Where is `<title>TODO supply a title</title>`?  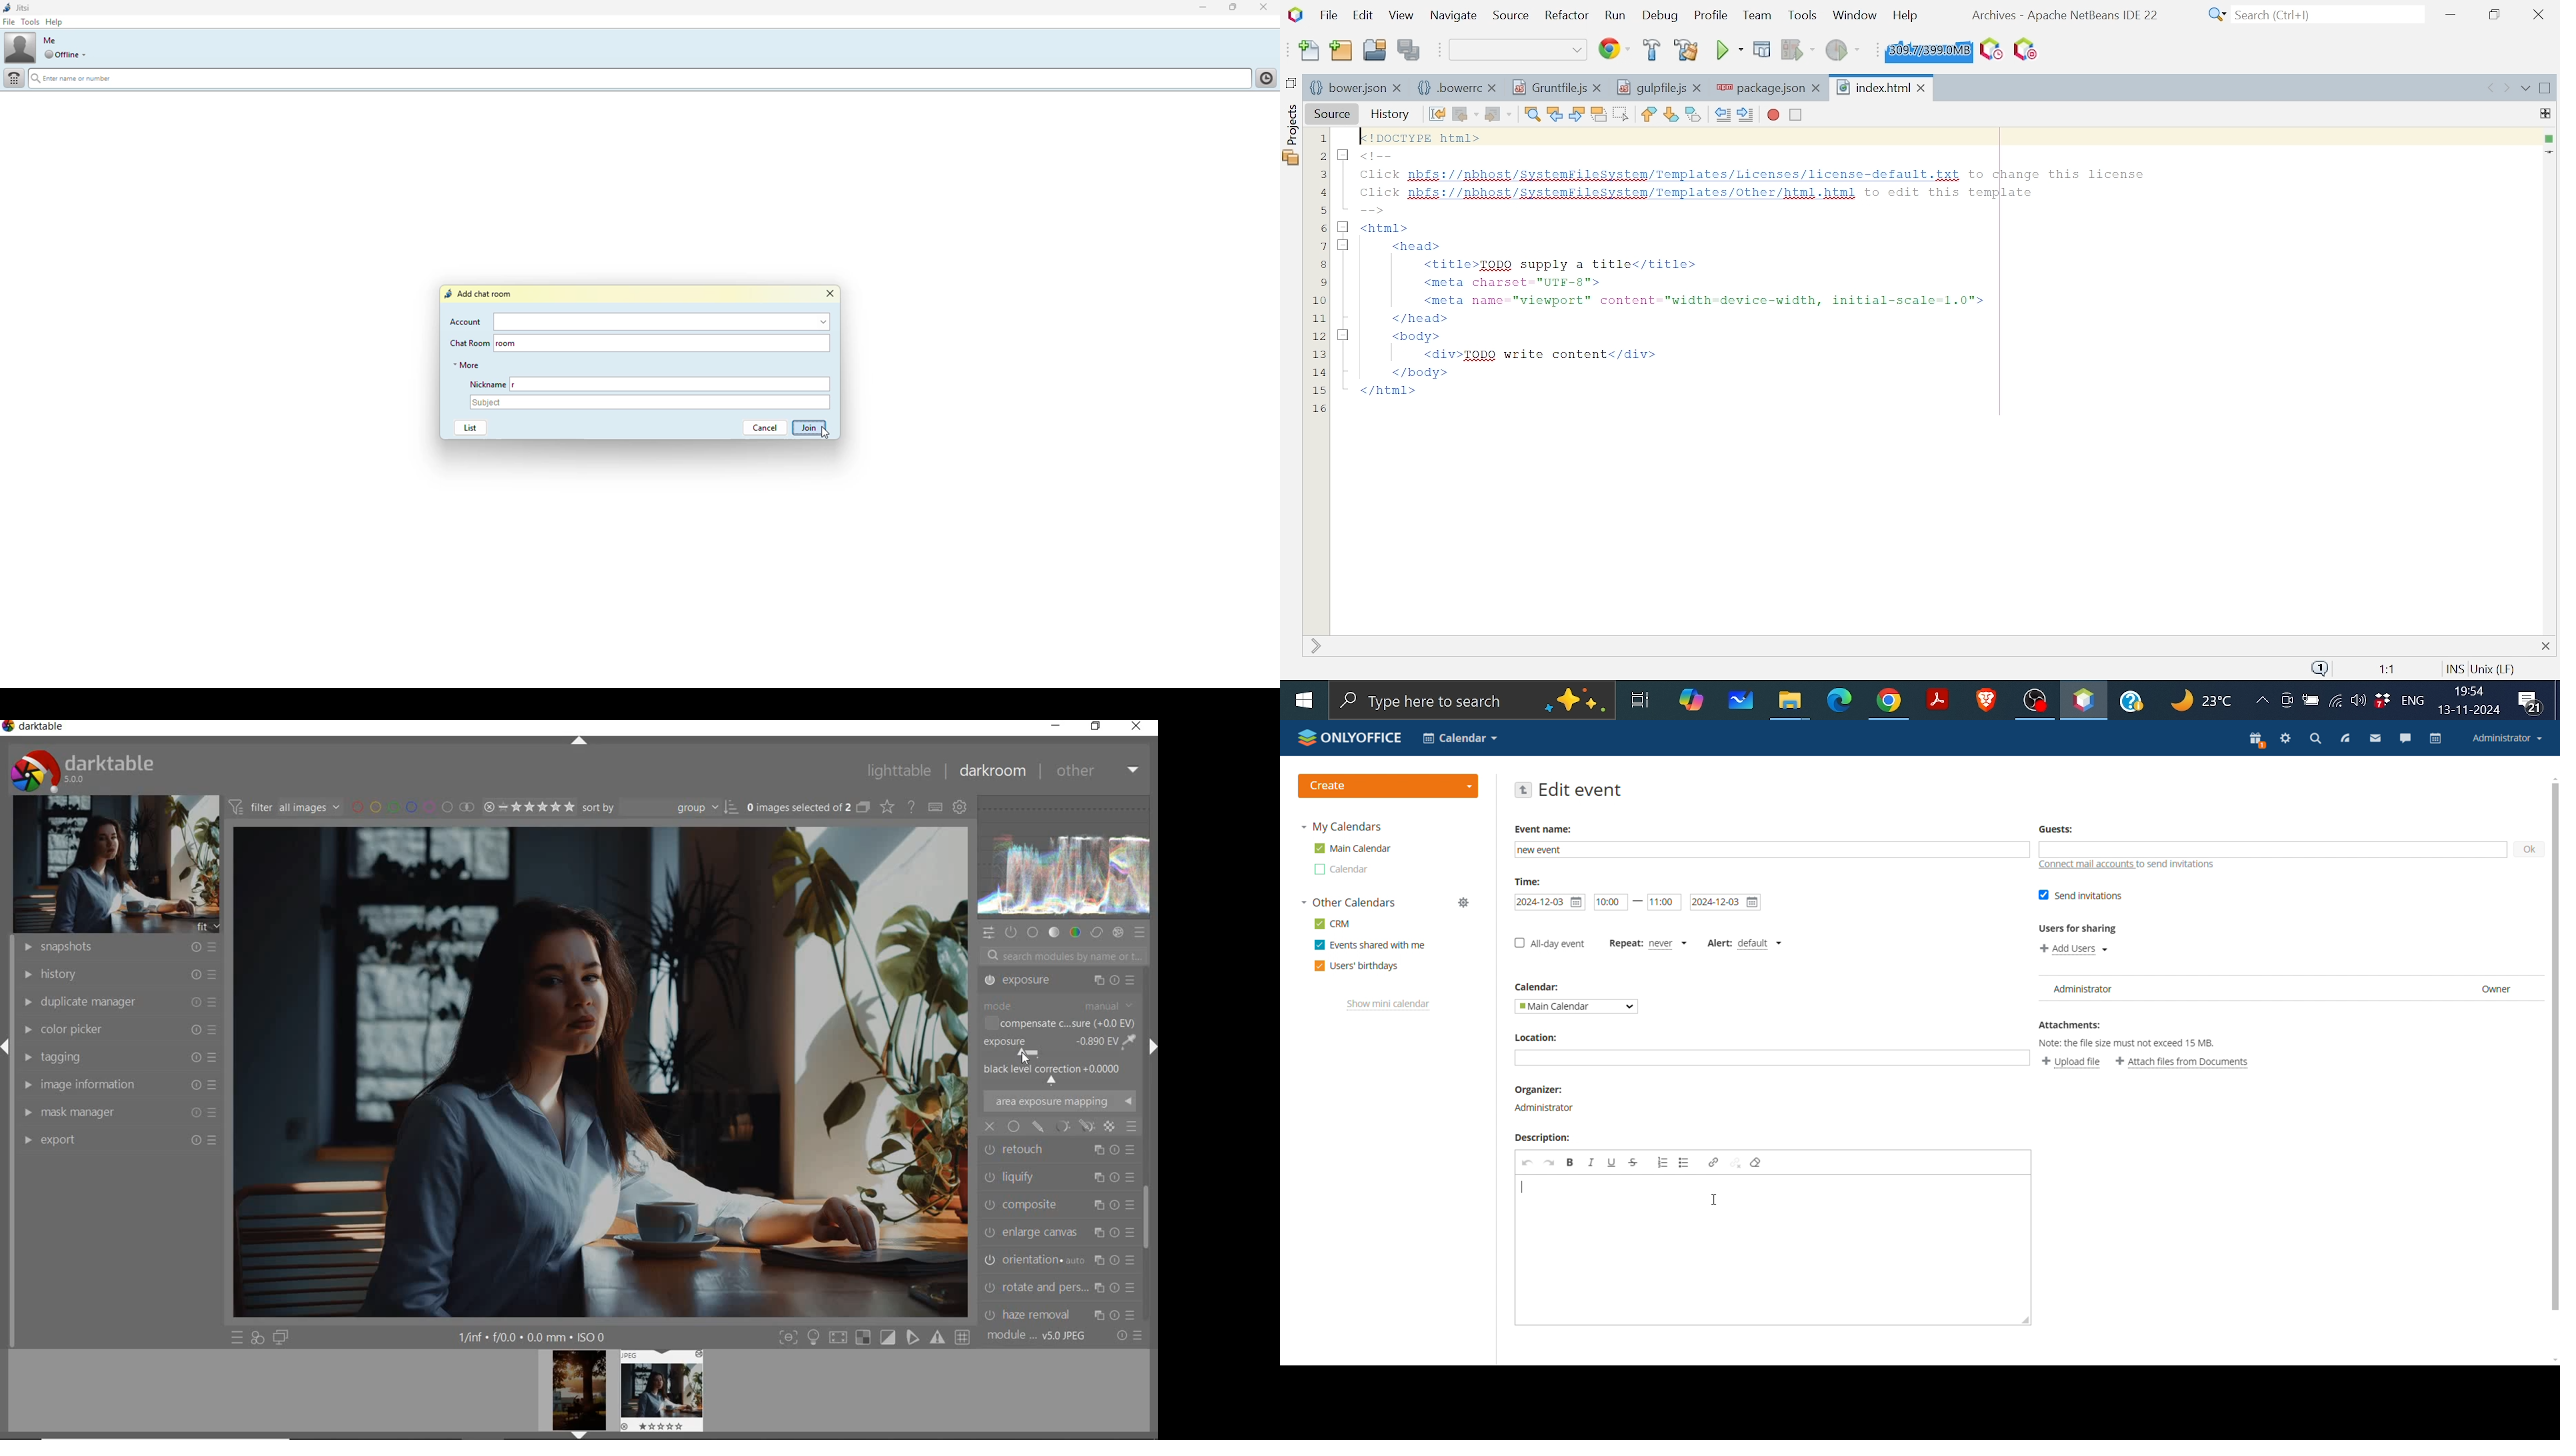 <title>TODO supply a title</title> is located at coordinates (1562, 265).